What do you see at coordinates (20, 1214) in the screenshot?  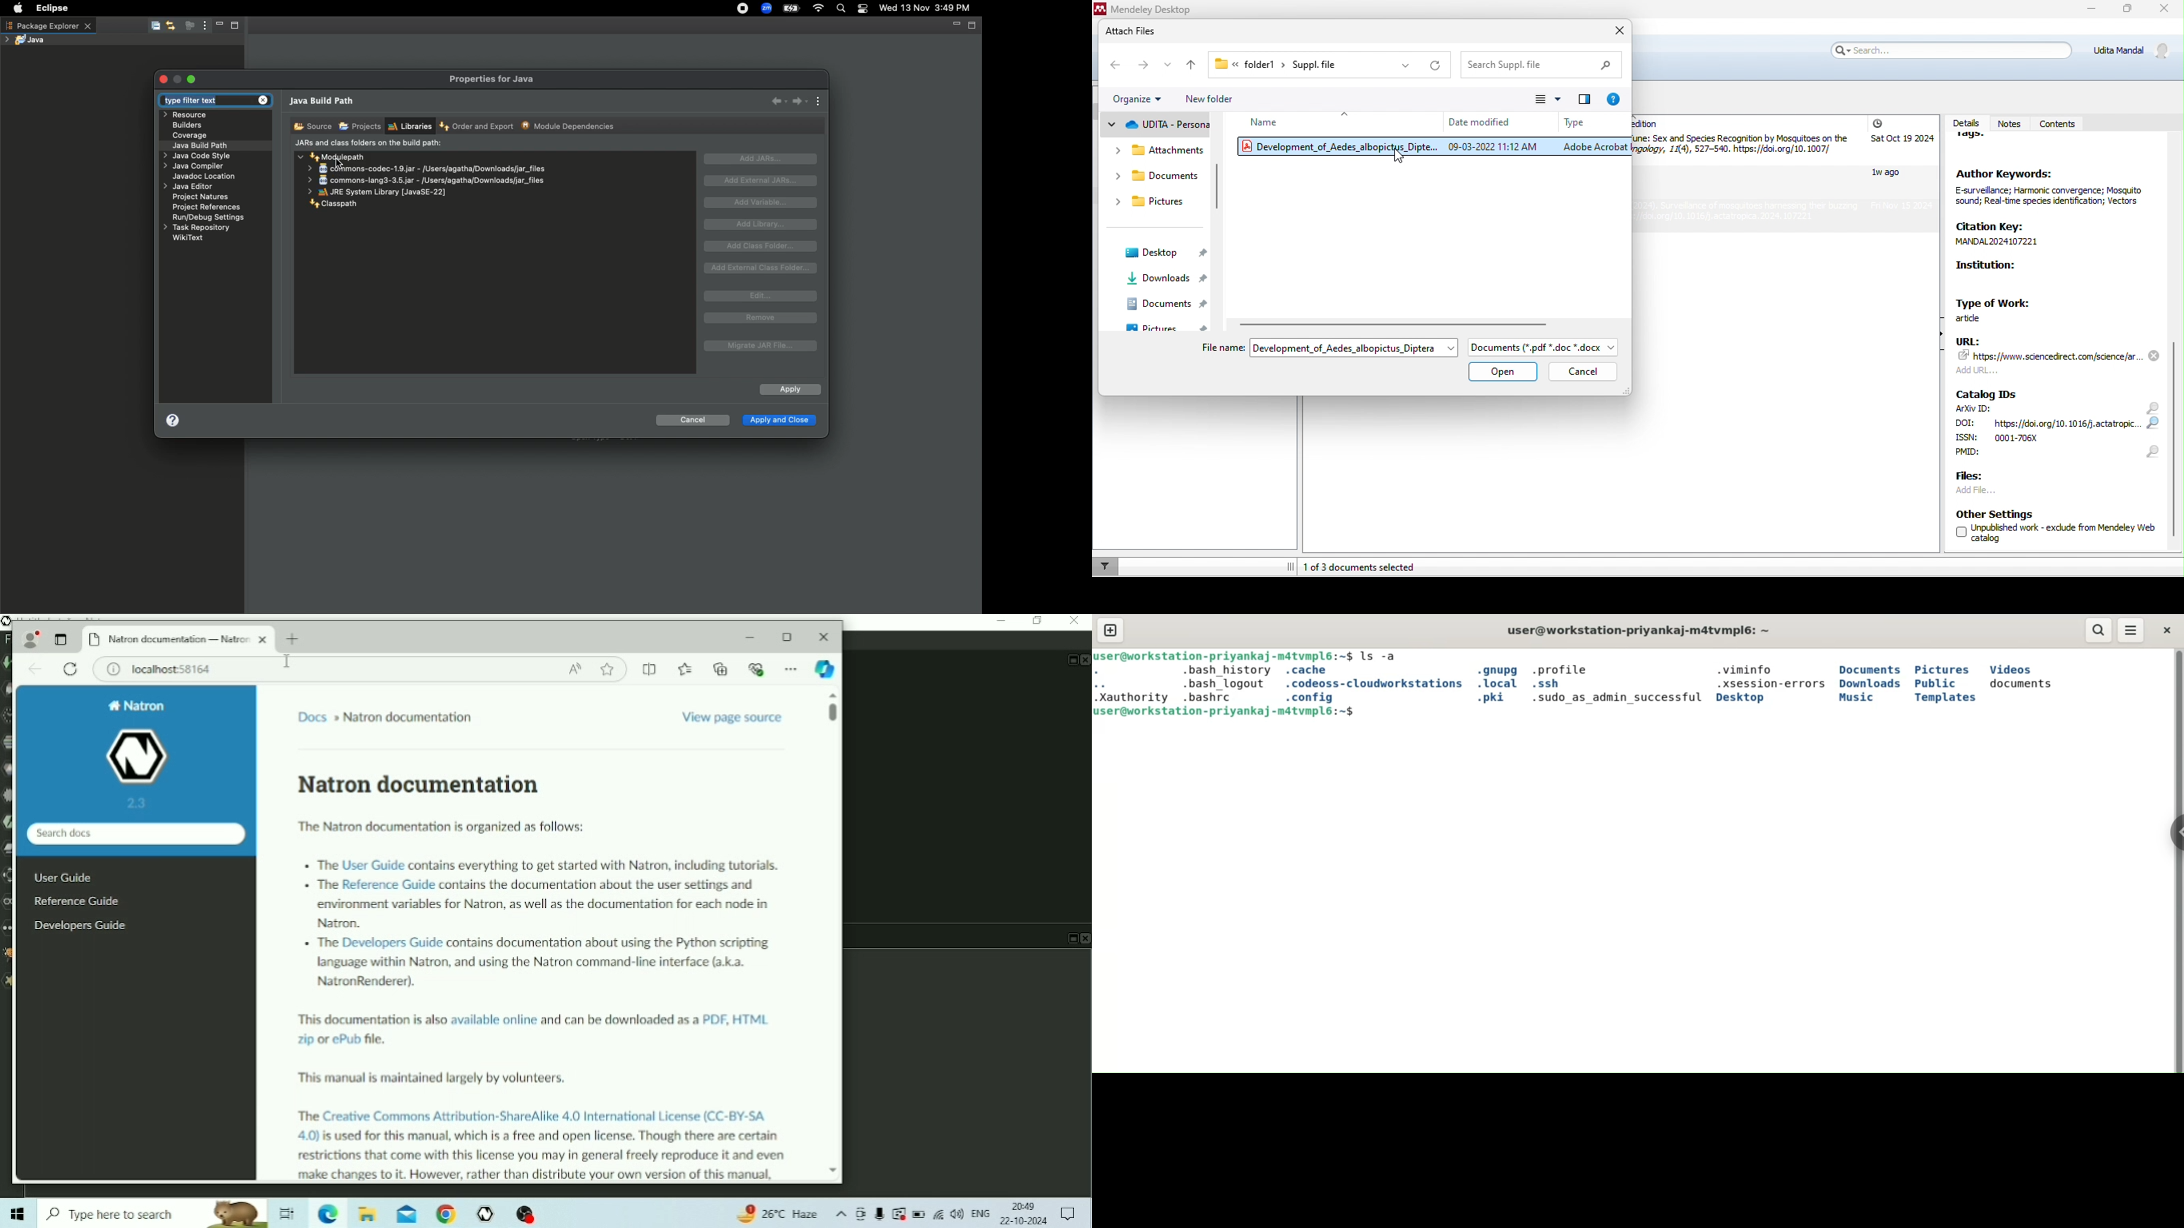 I see `Windows` at bounding box center [20, 1214].